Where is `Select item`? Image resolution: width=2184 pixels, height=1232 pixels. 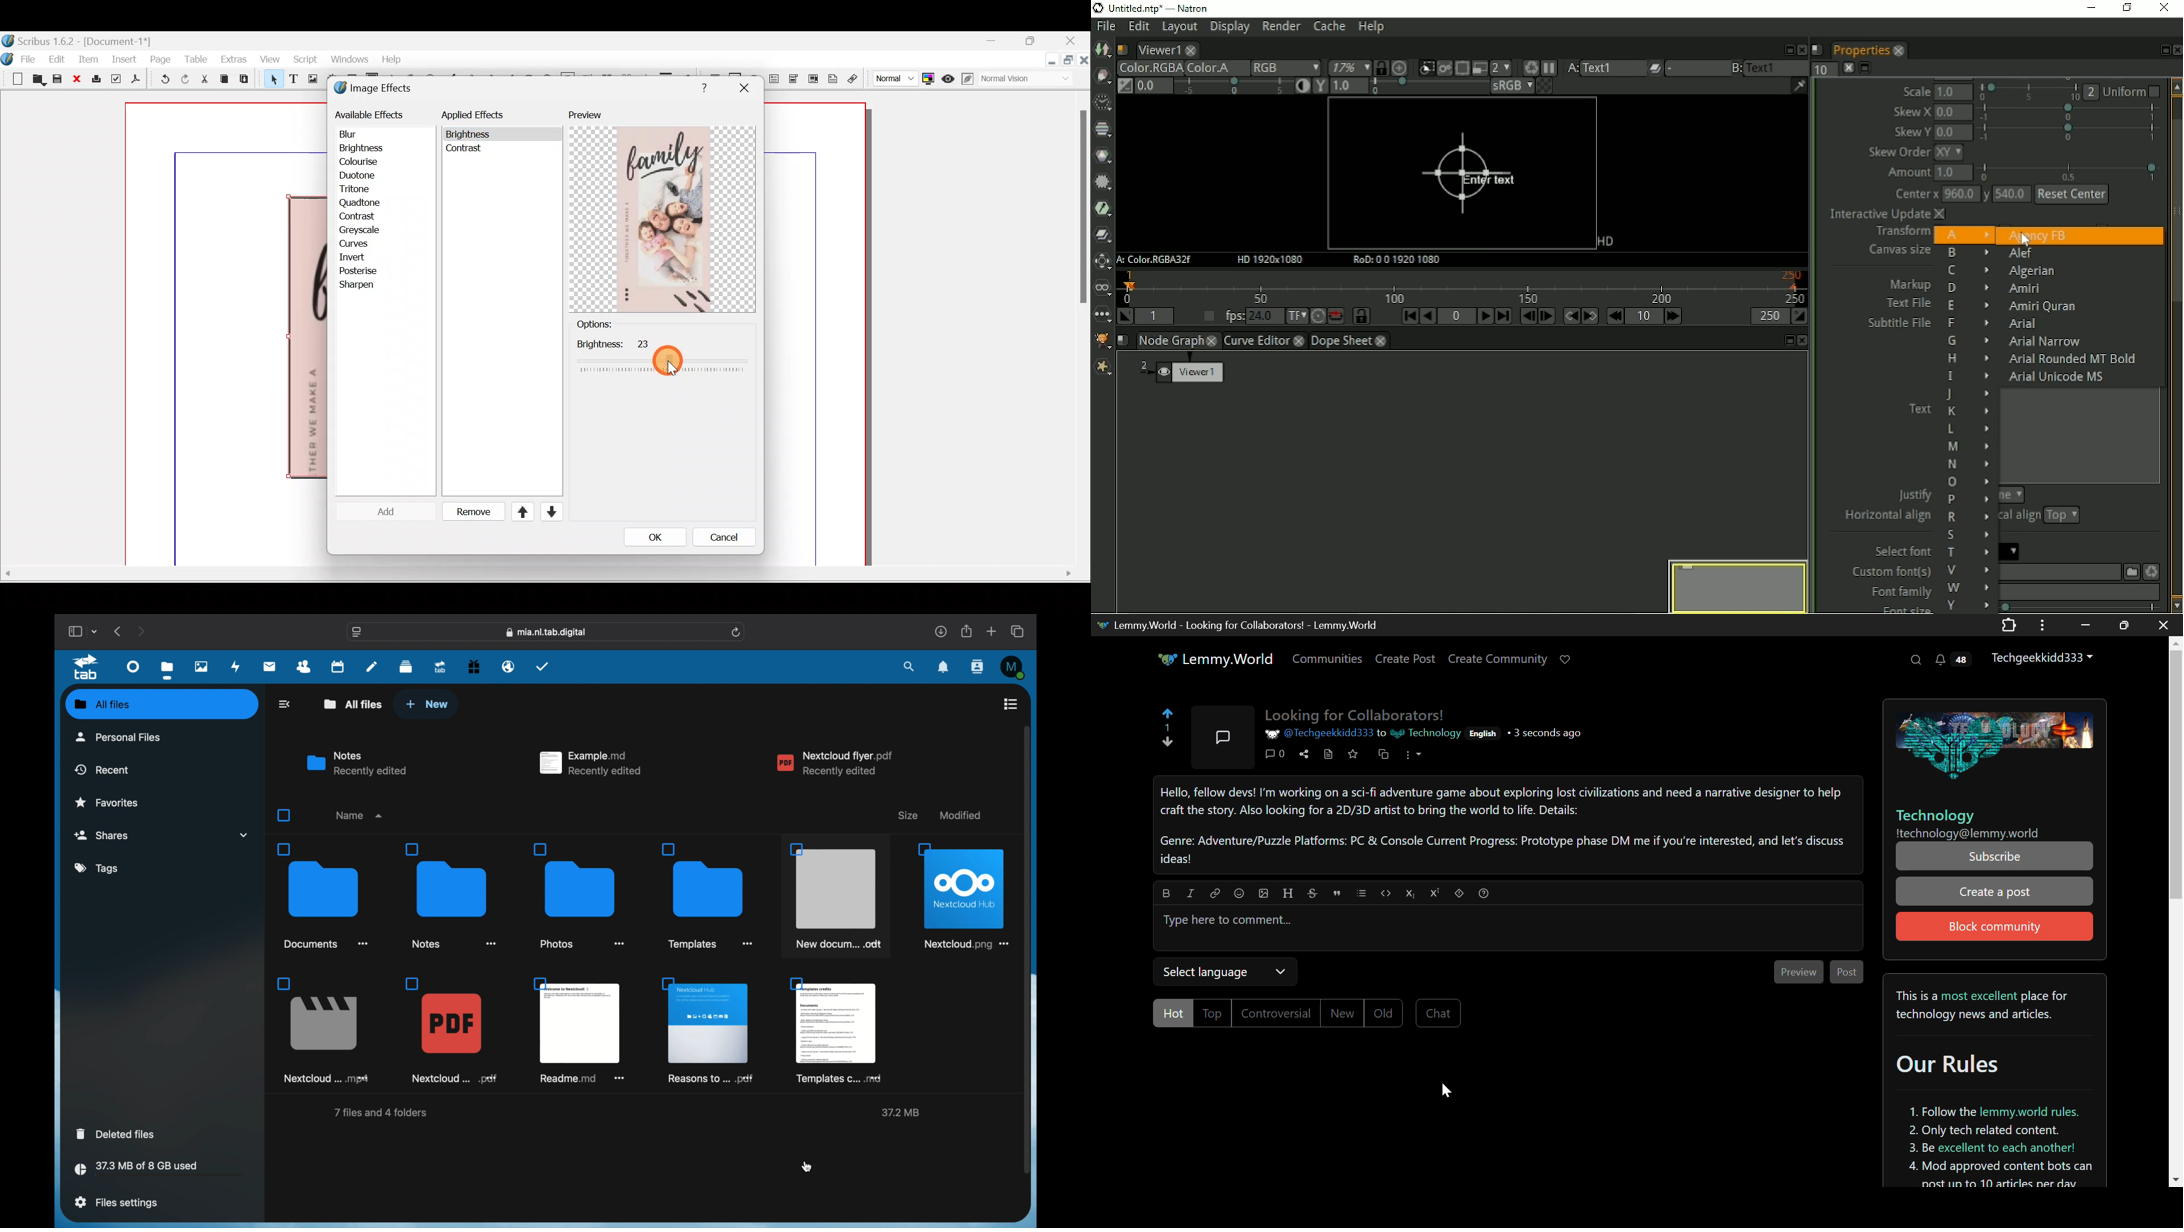
Select item is located at coordinates (271, 81).